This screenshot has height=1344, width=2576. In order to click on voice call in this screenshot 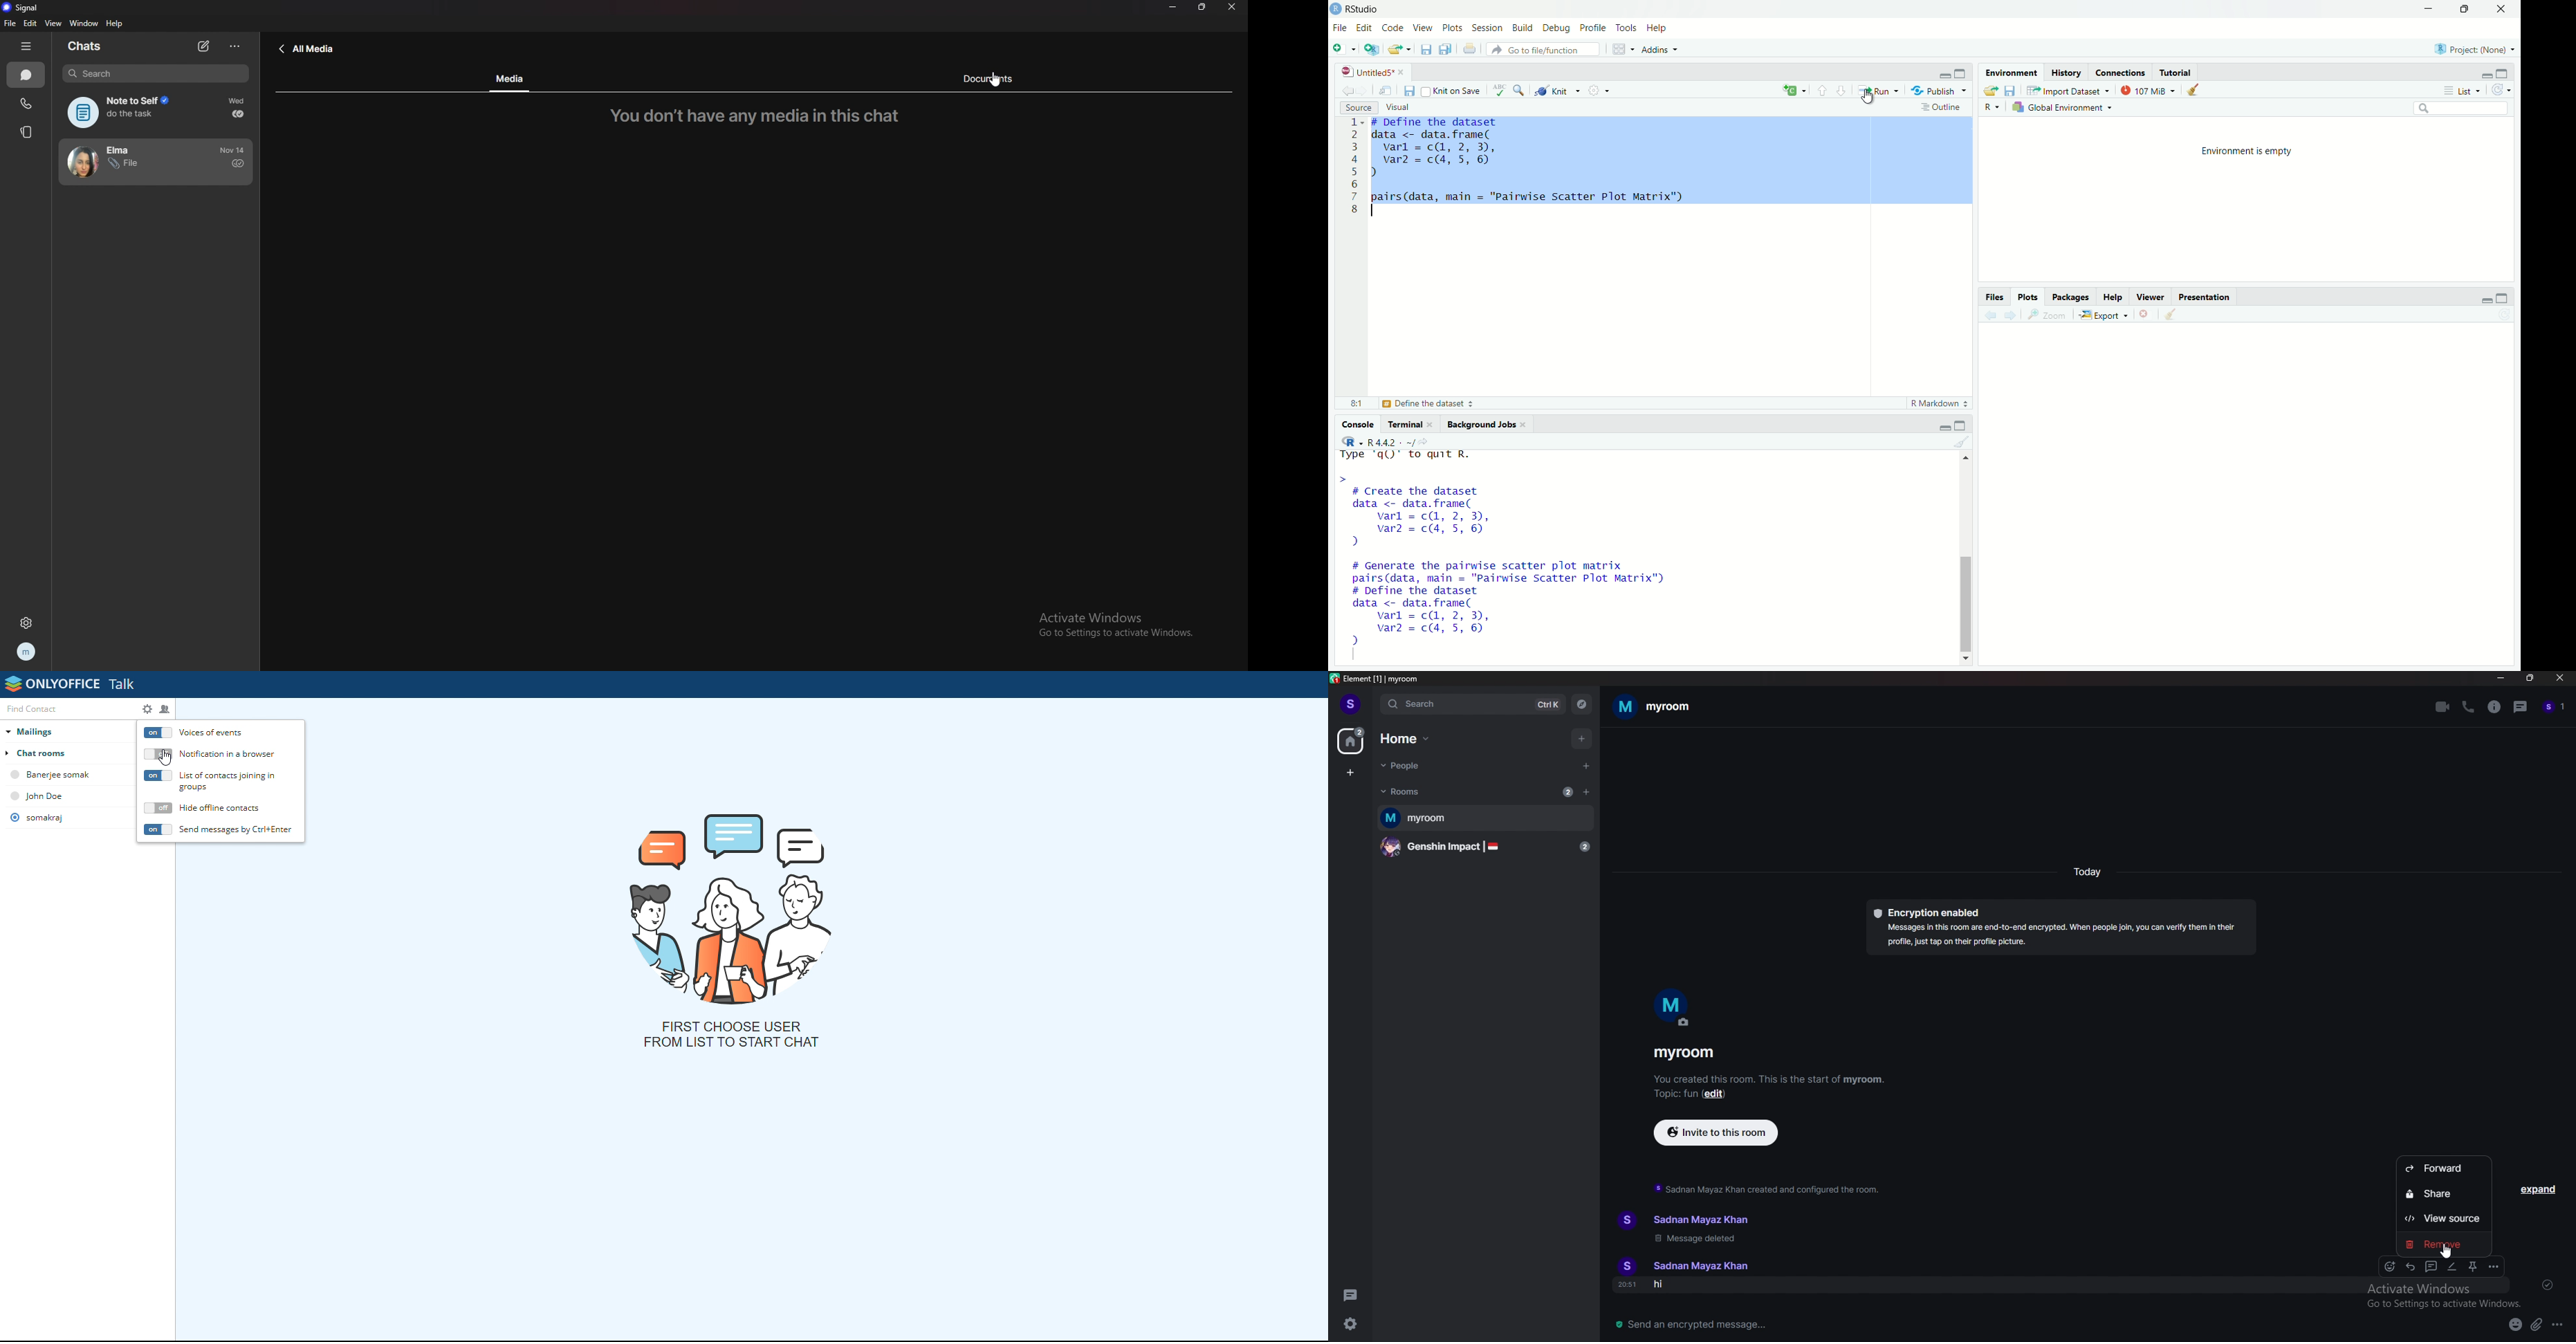, I will do `click(2470, 707)`.